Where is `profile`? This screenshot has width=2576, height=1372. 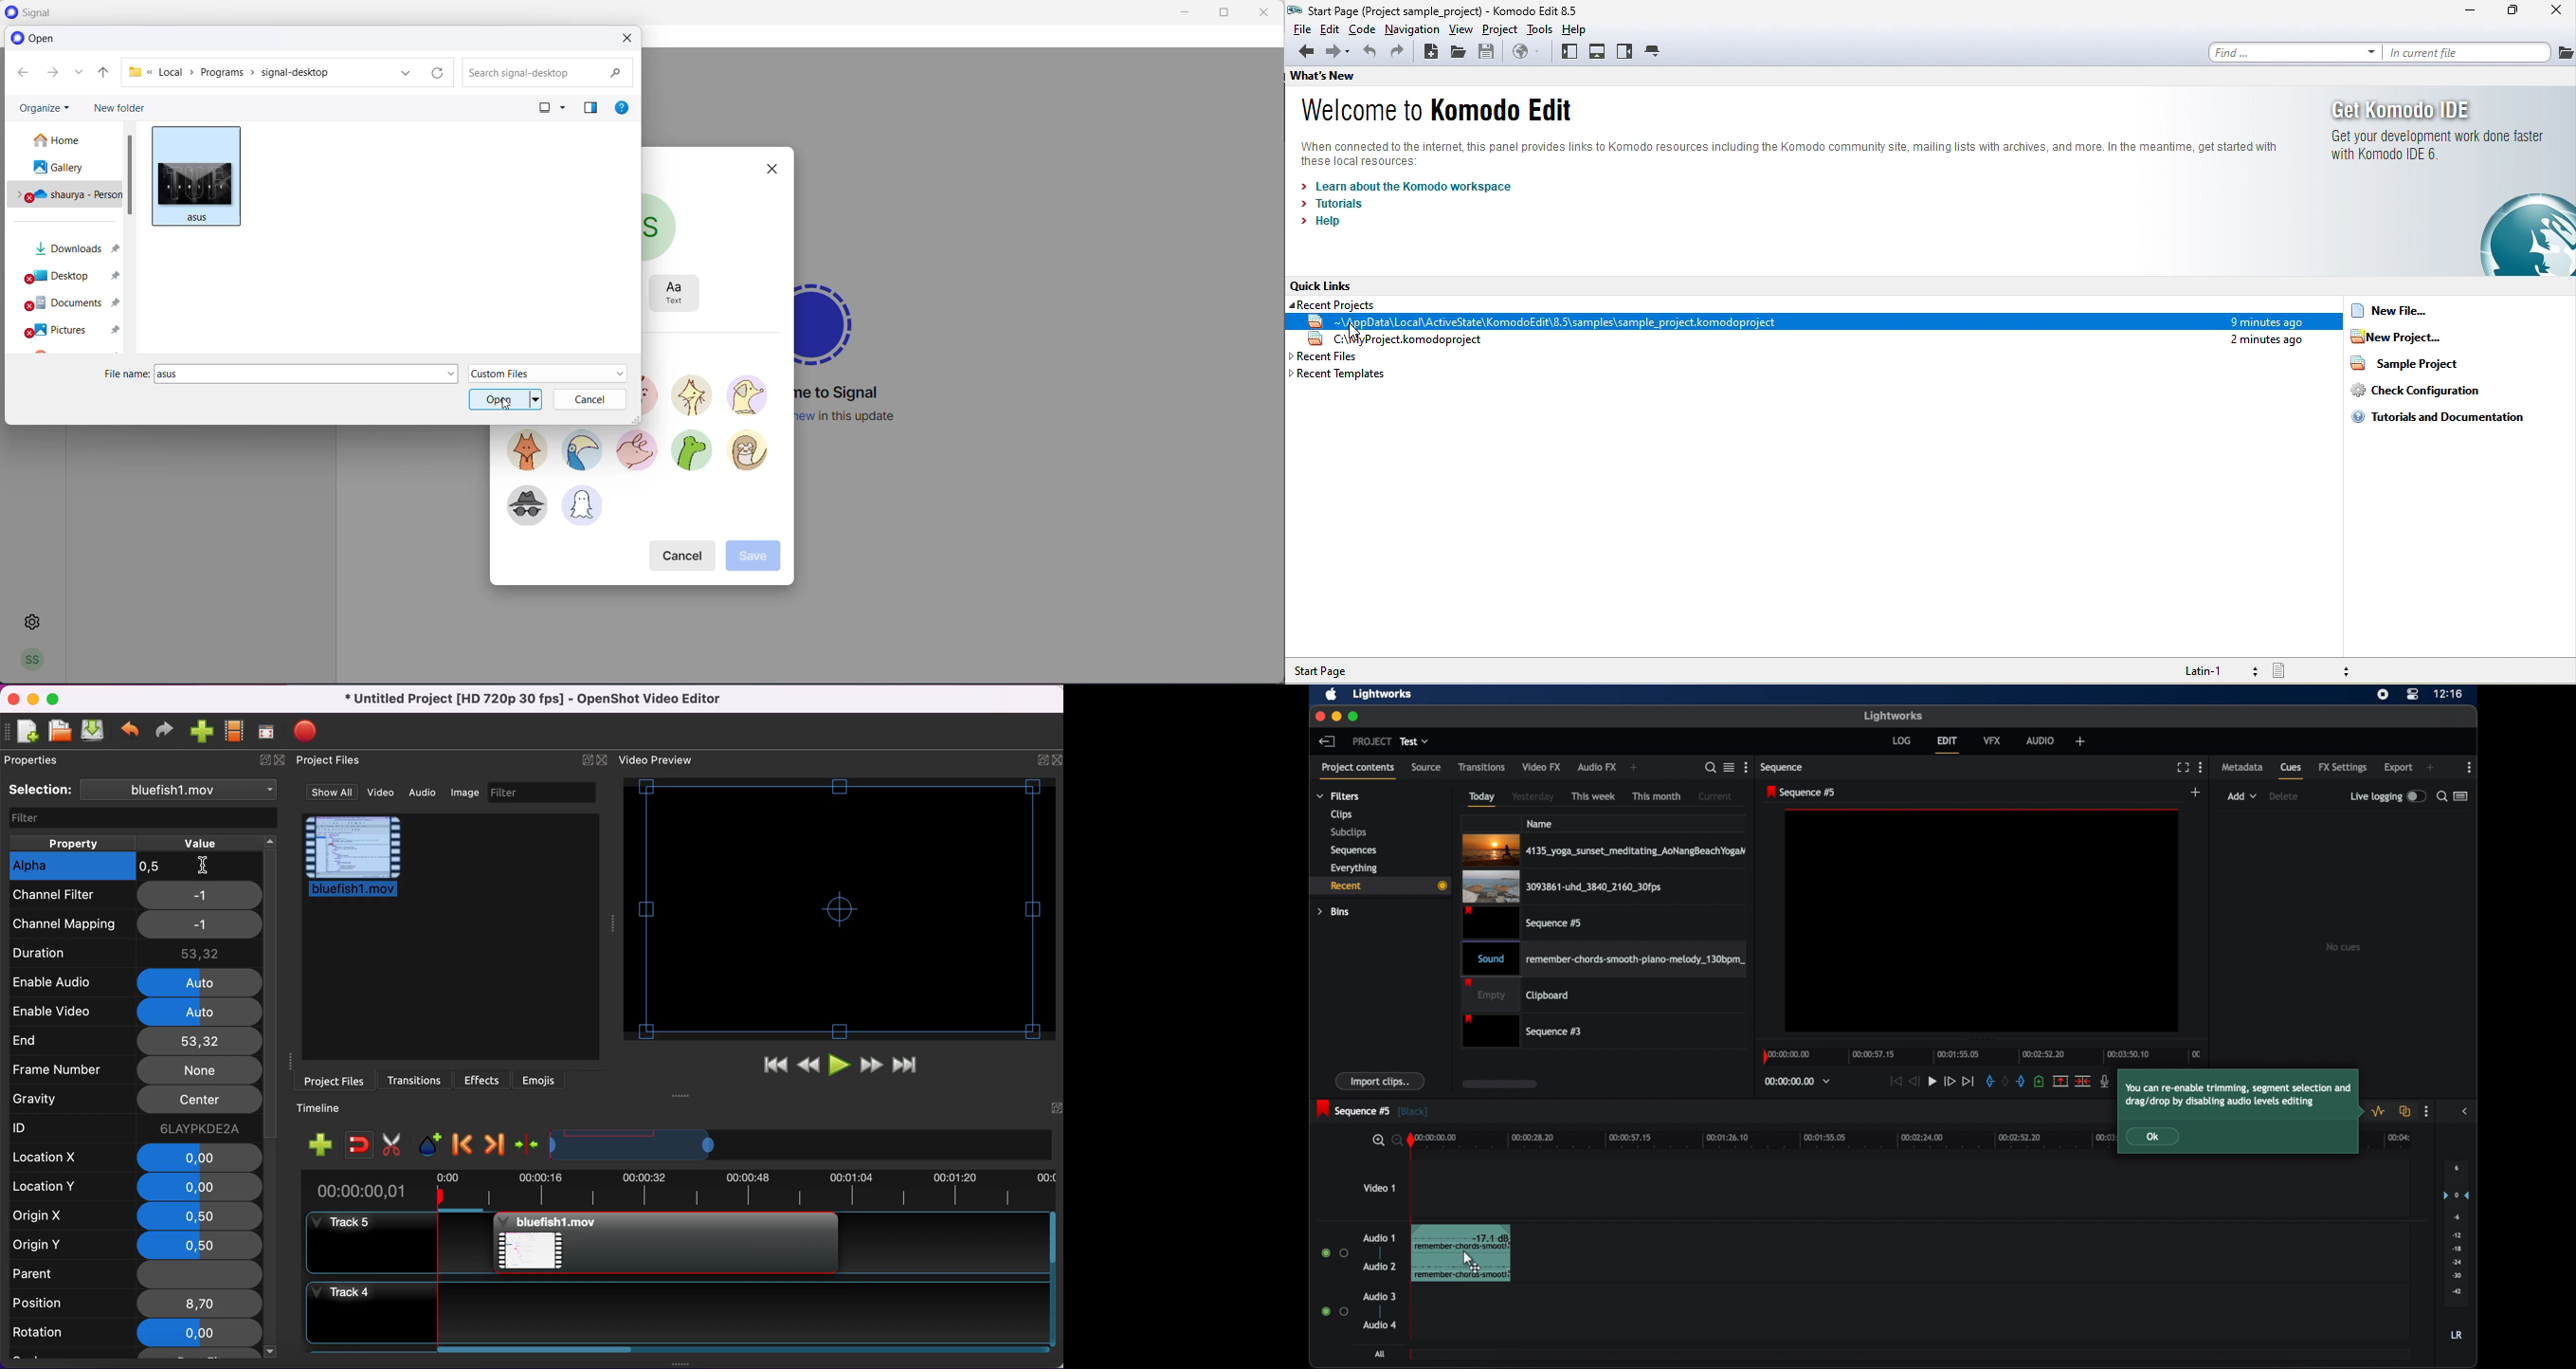 profile is located at coordinates (28, 662).